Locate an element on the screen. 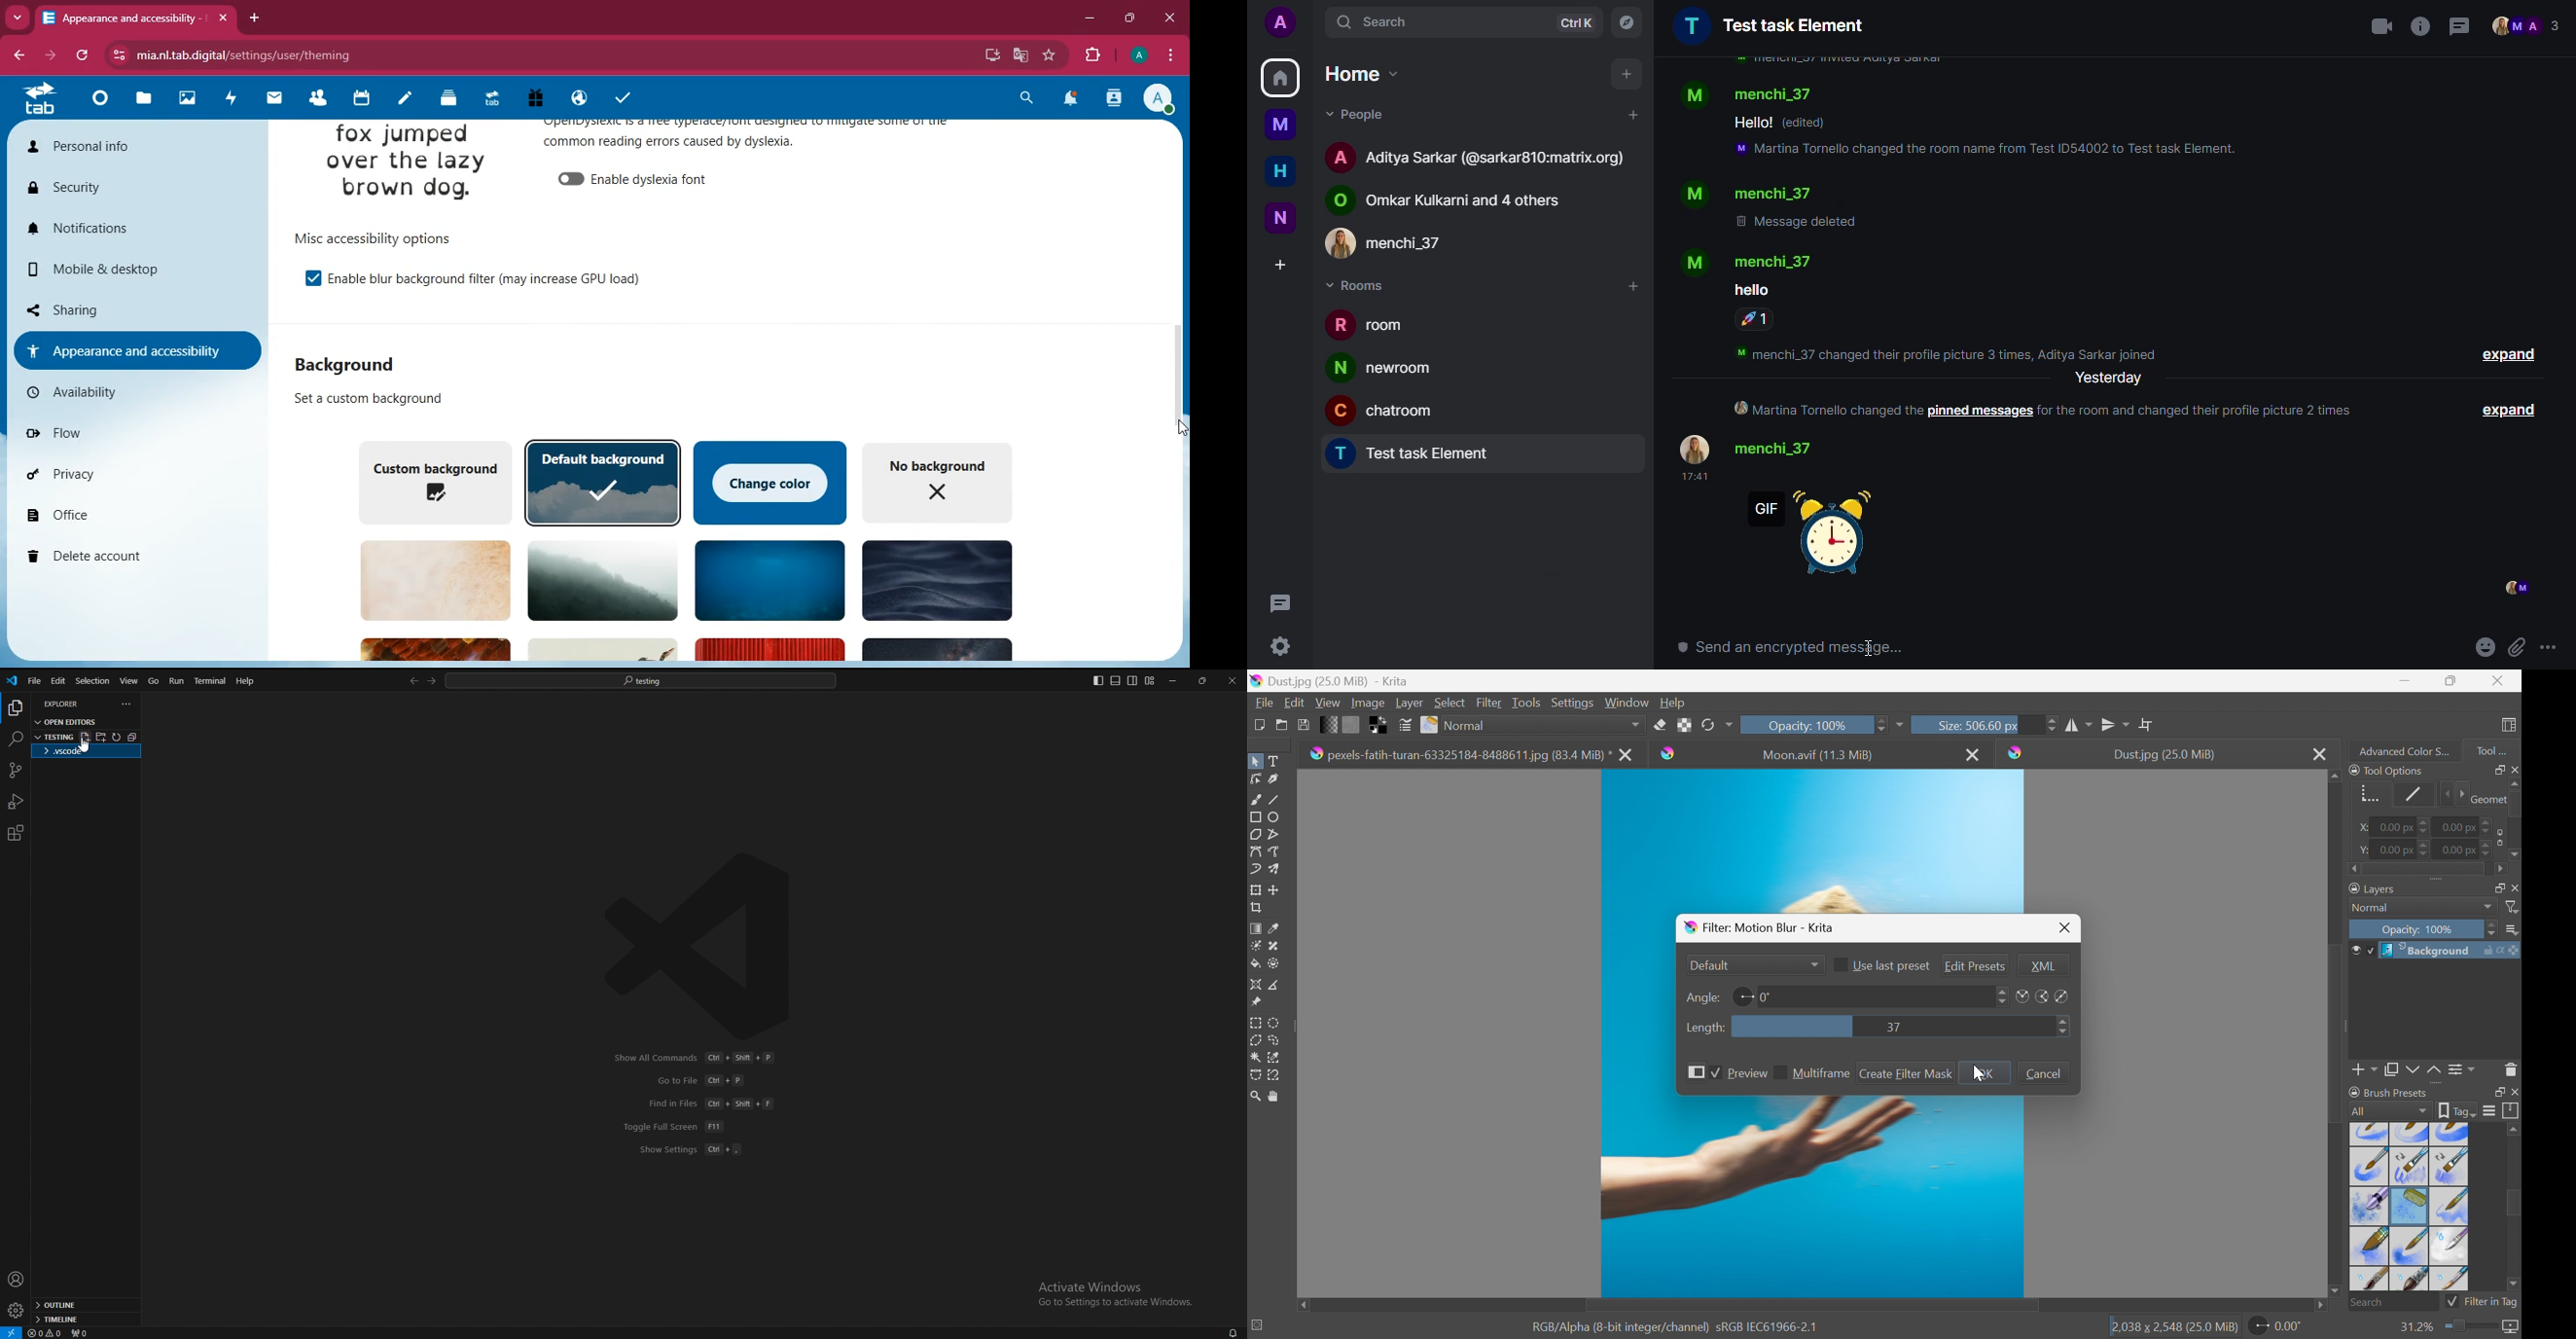  Angle is located at coordinates (1742, 996).